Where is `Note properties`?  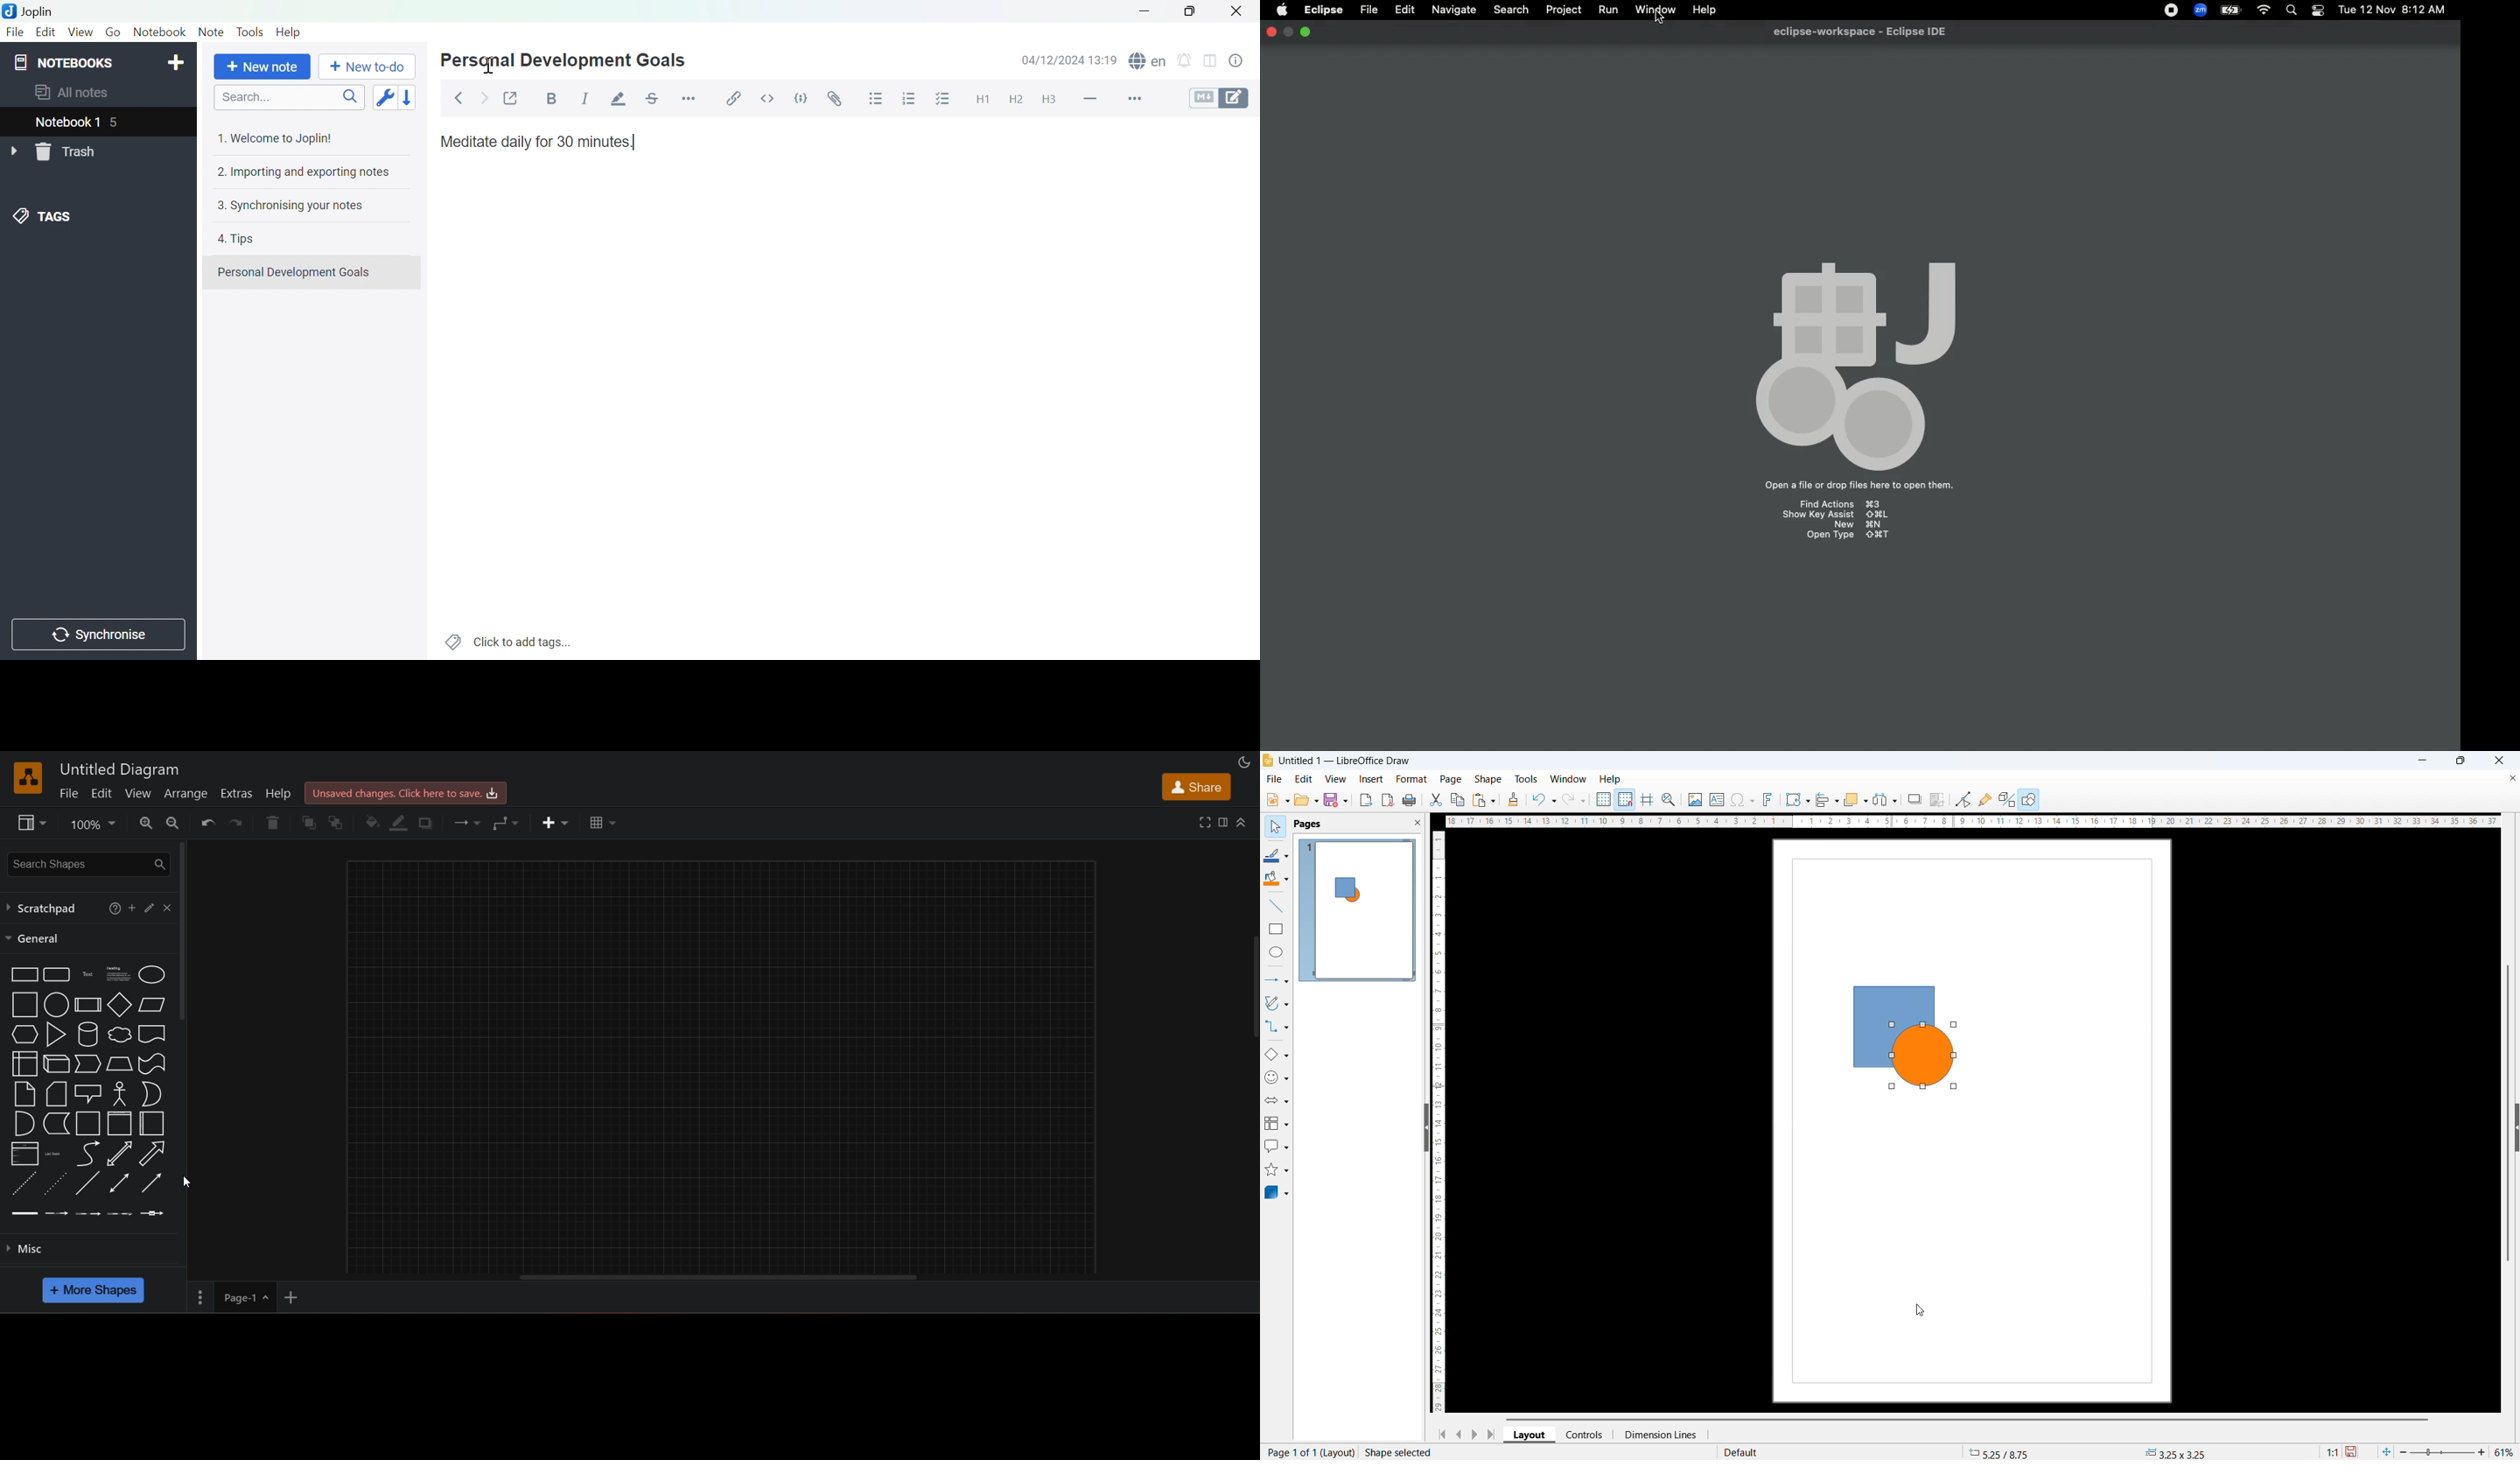
Note properties is located at coordinates (1242, 61).